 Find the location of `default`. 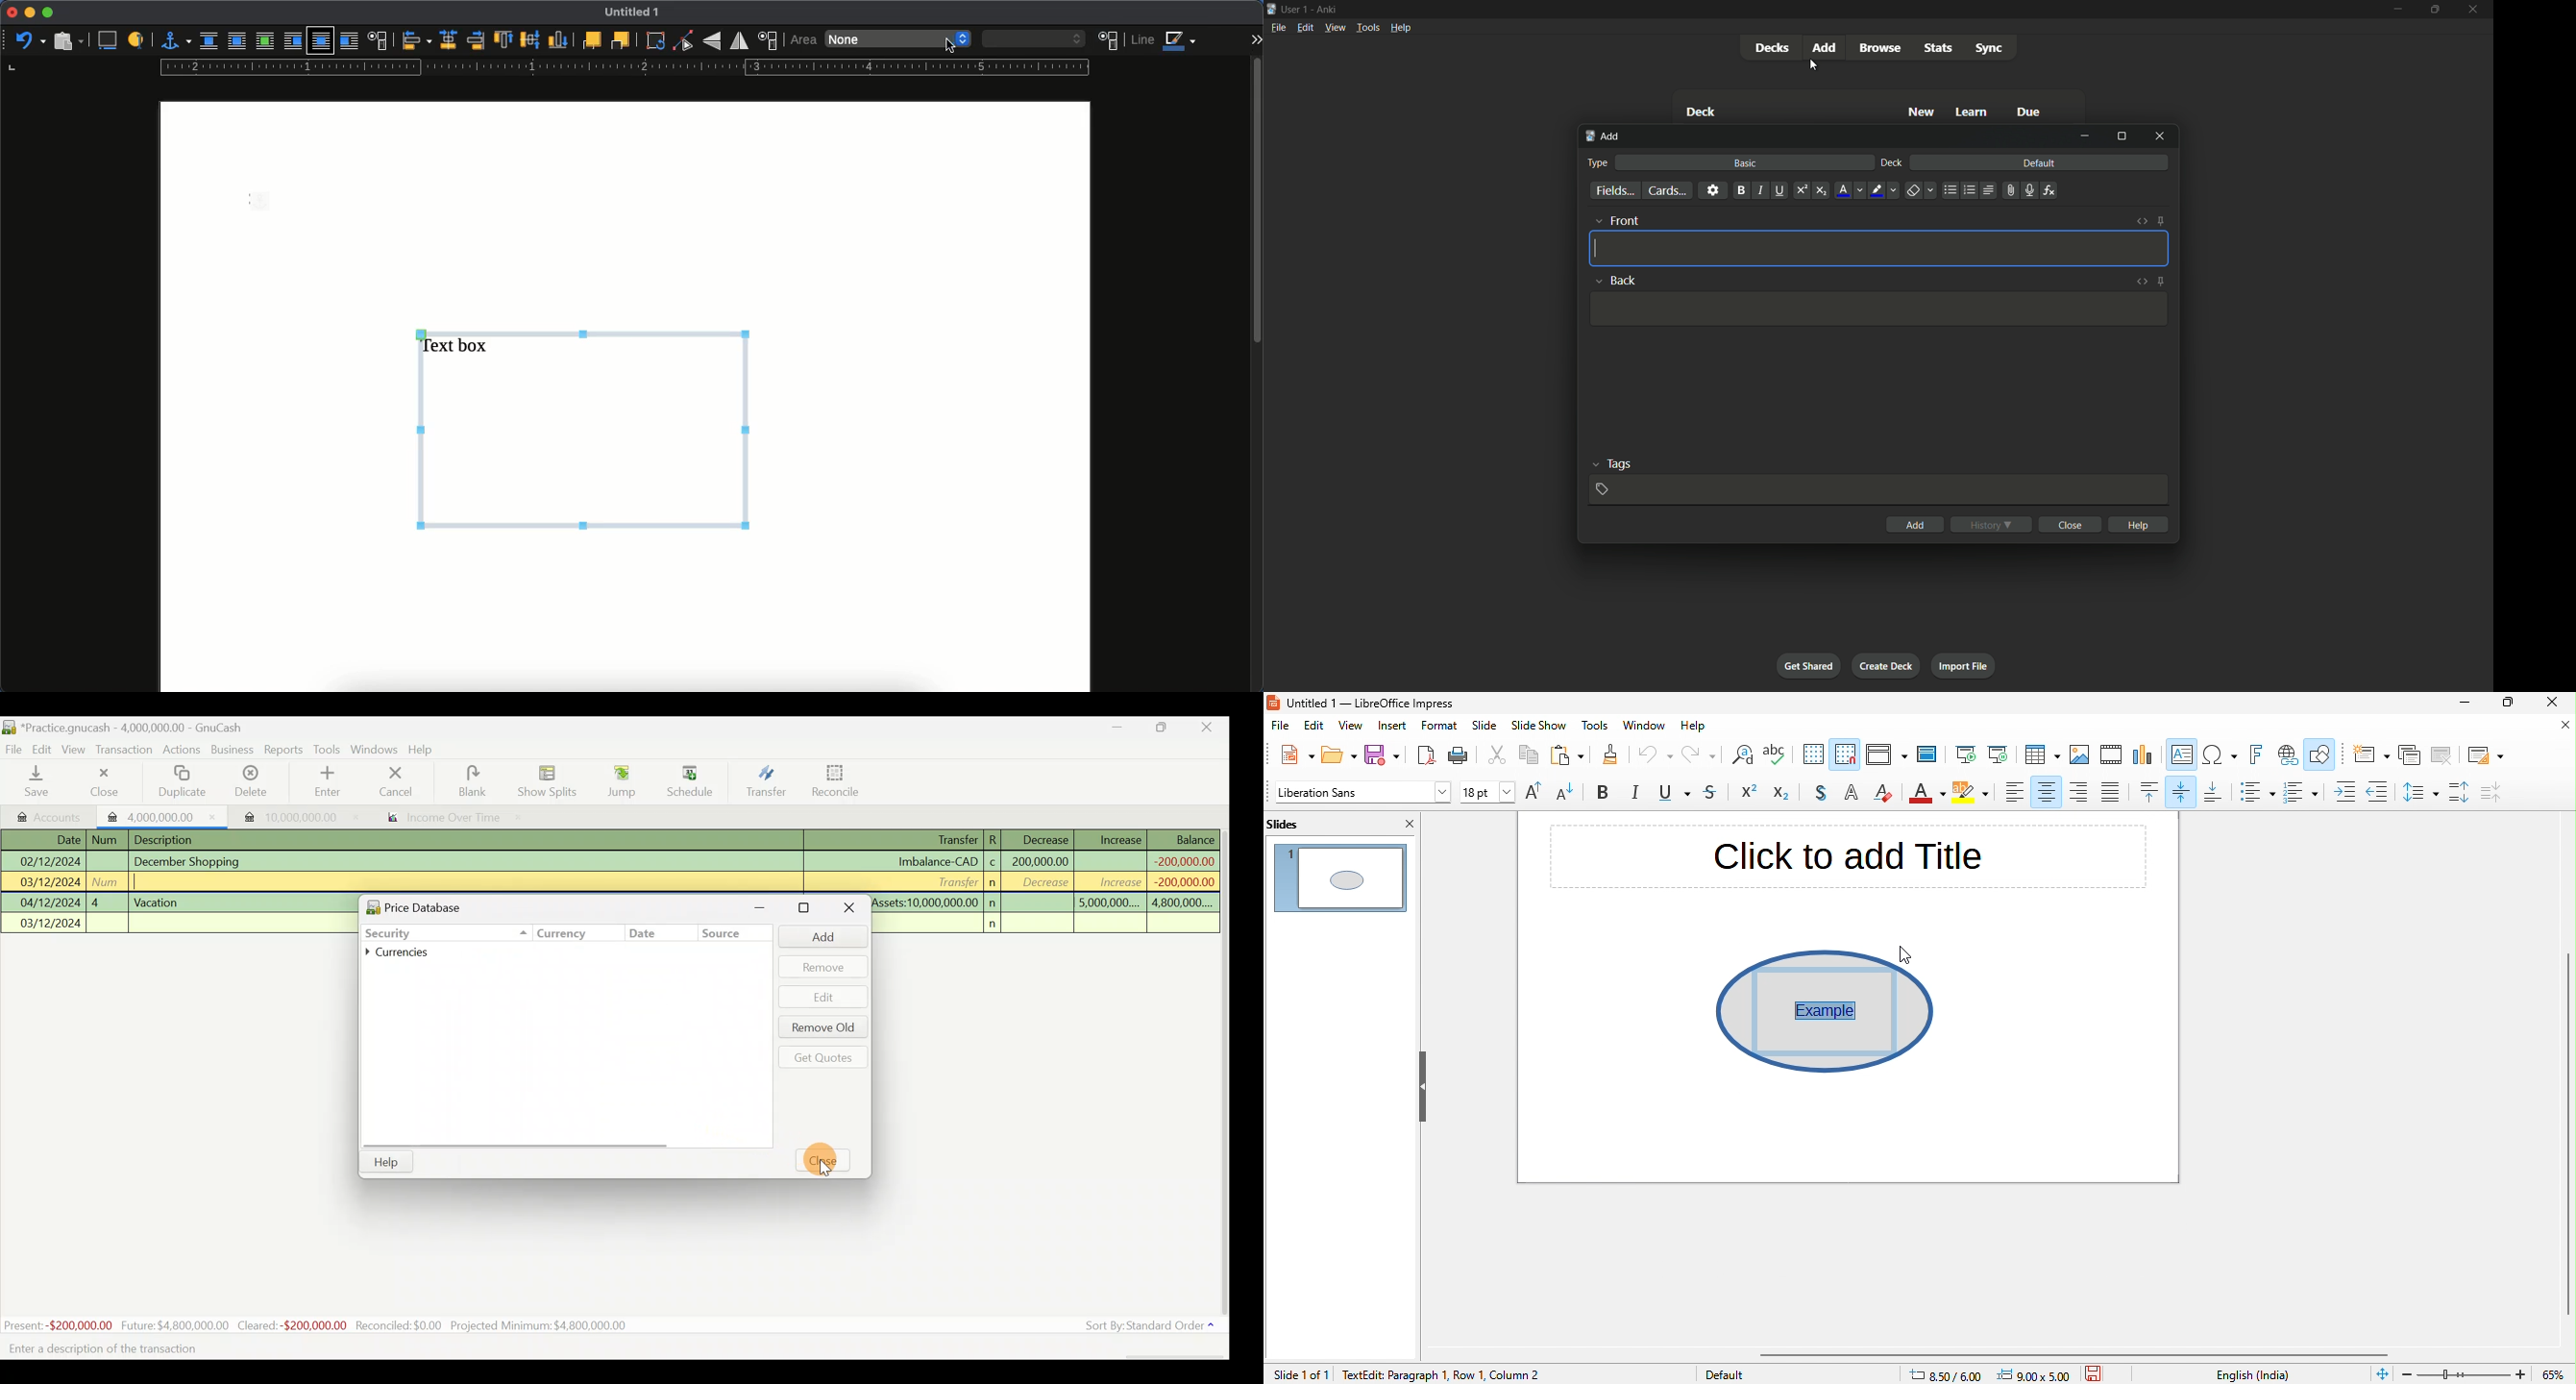

default is located at coordinates (2039, 162).